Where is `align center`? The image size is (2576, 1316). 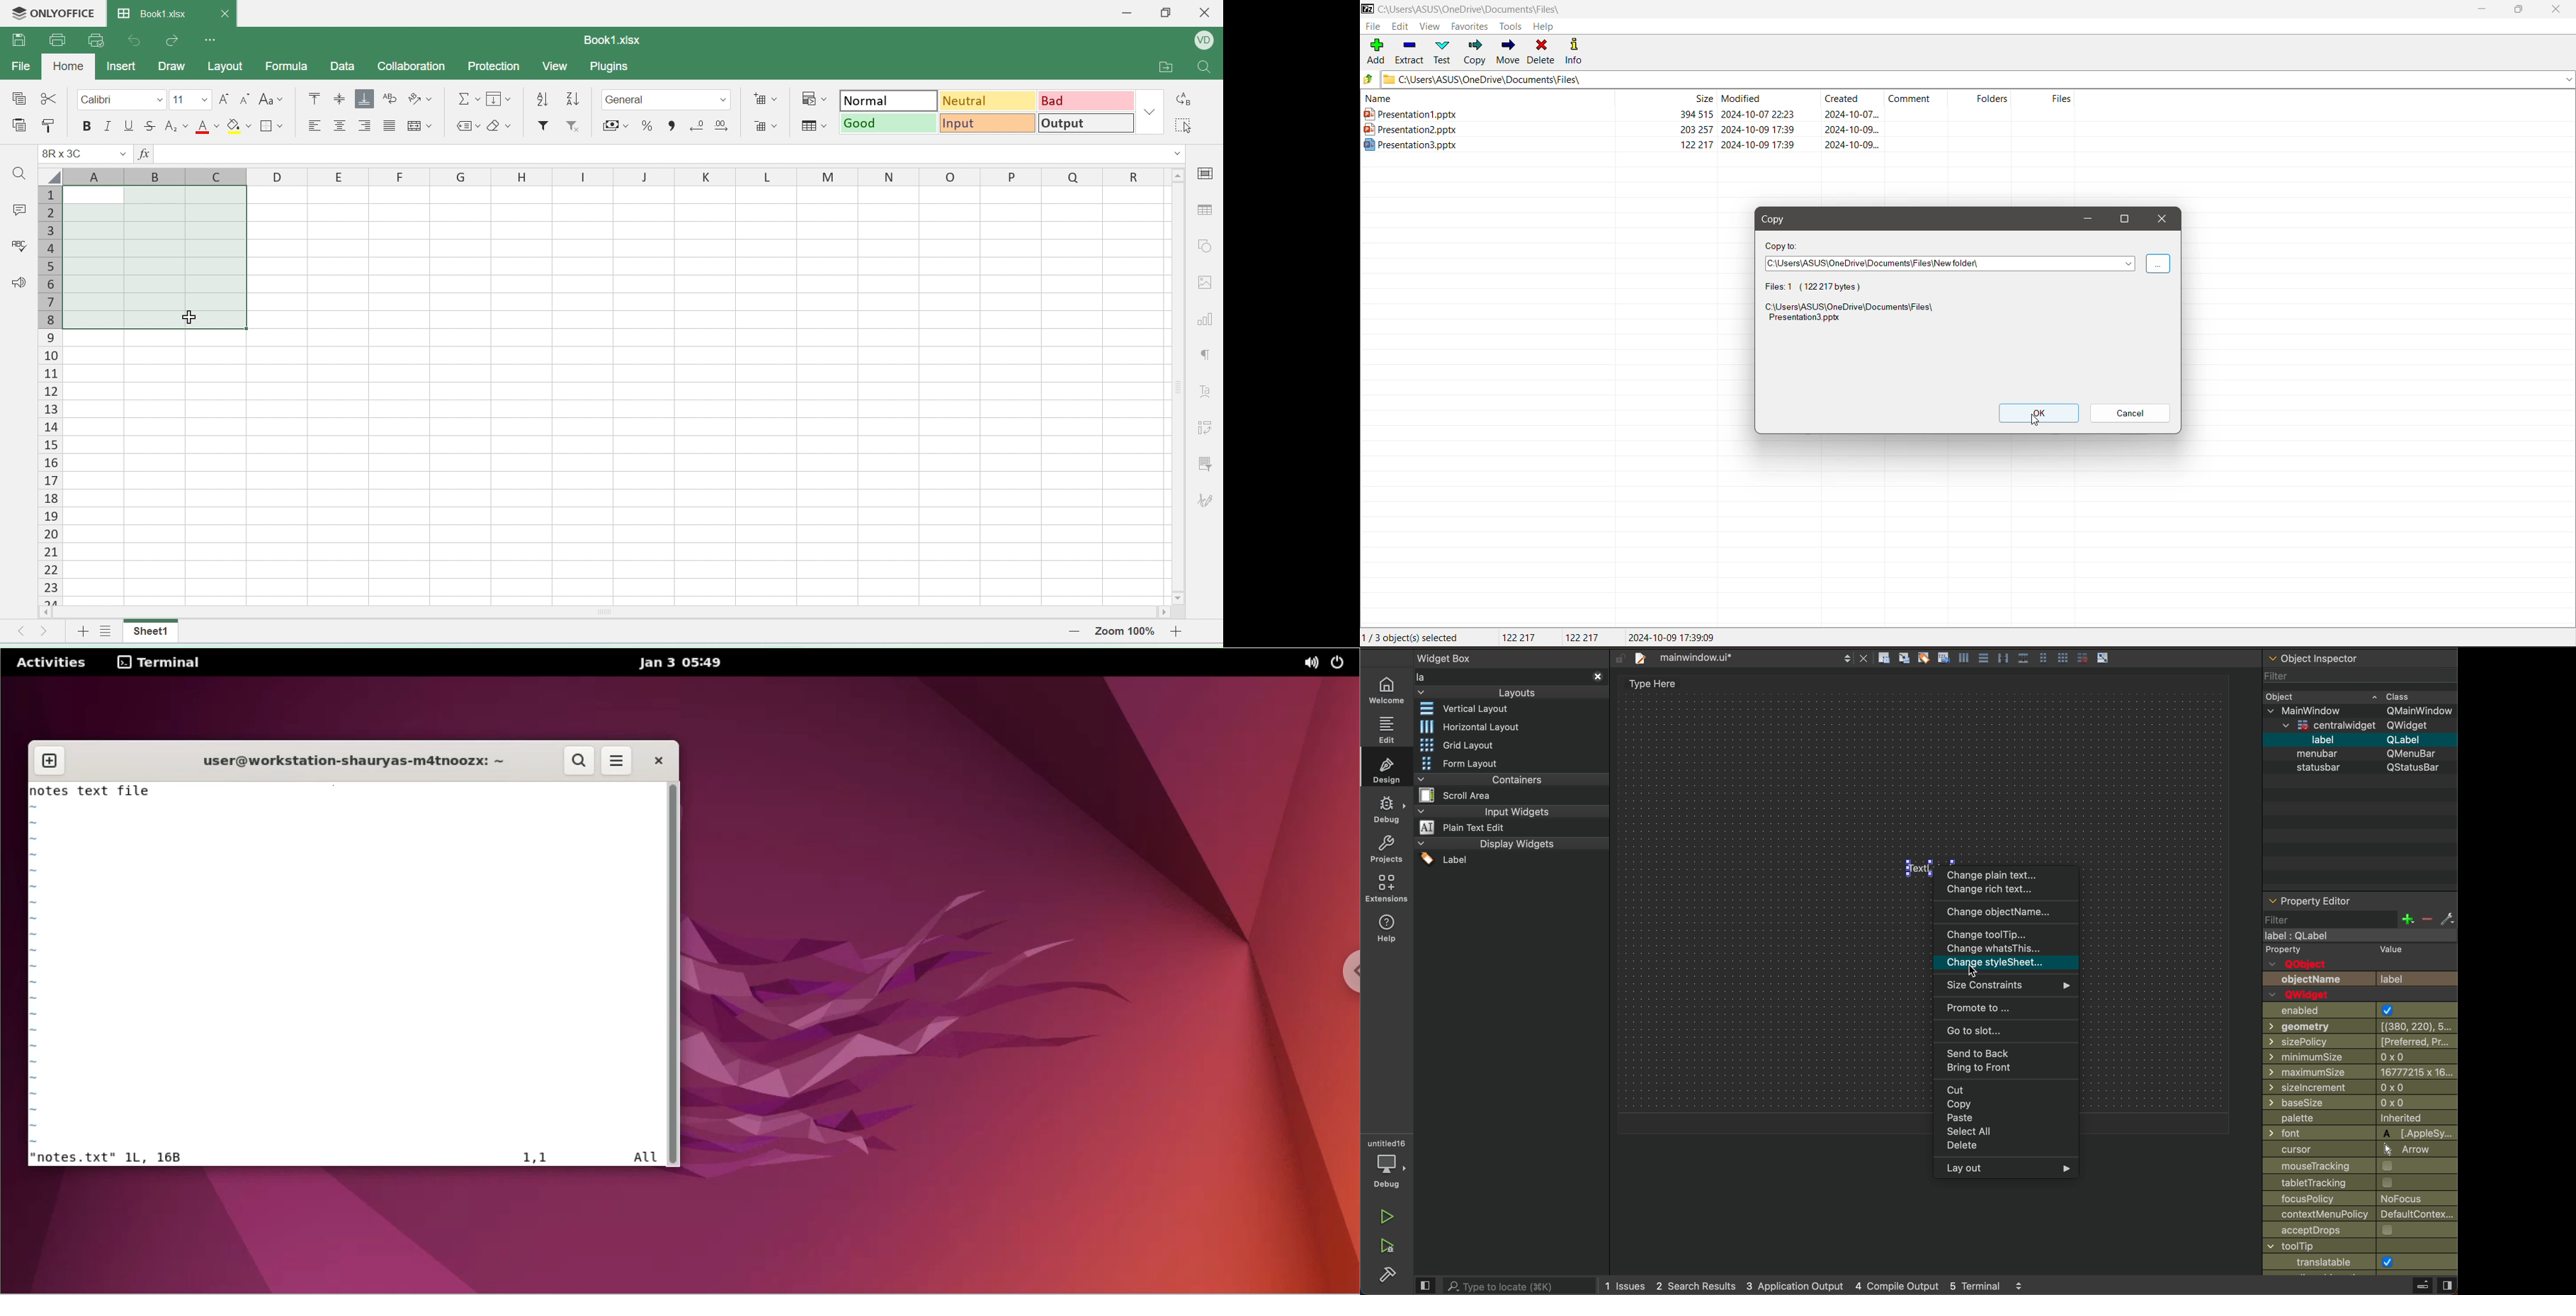 align center is located at coordinates (341, 127).